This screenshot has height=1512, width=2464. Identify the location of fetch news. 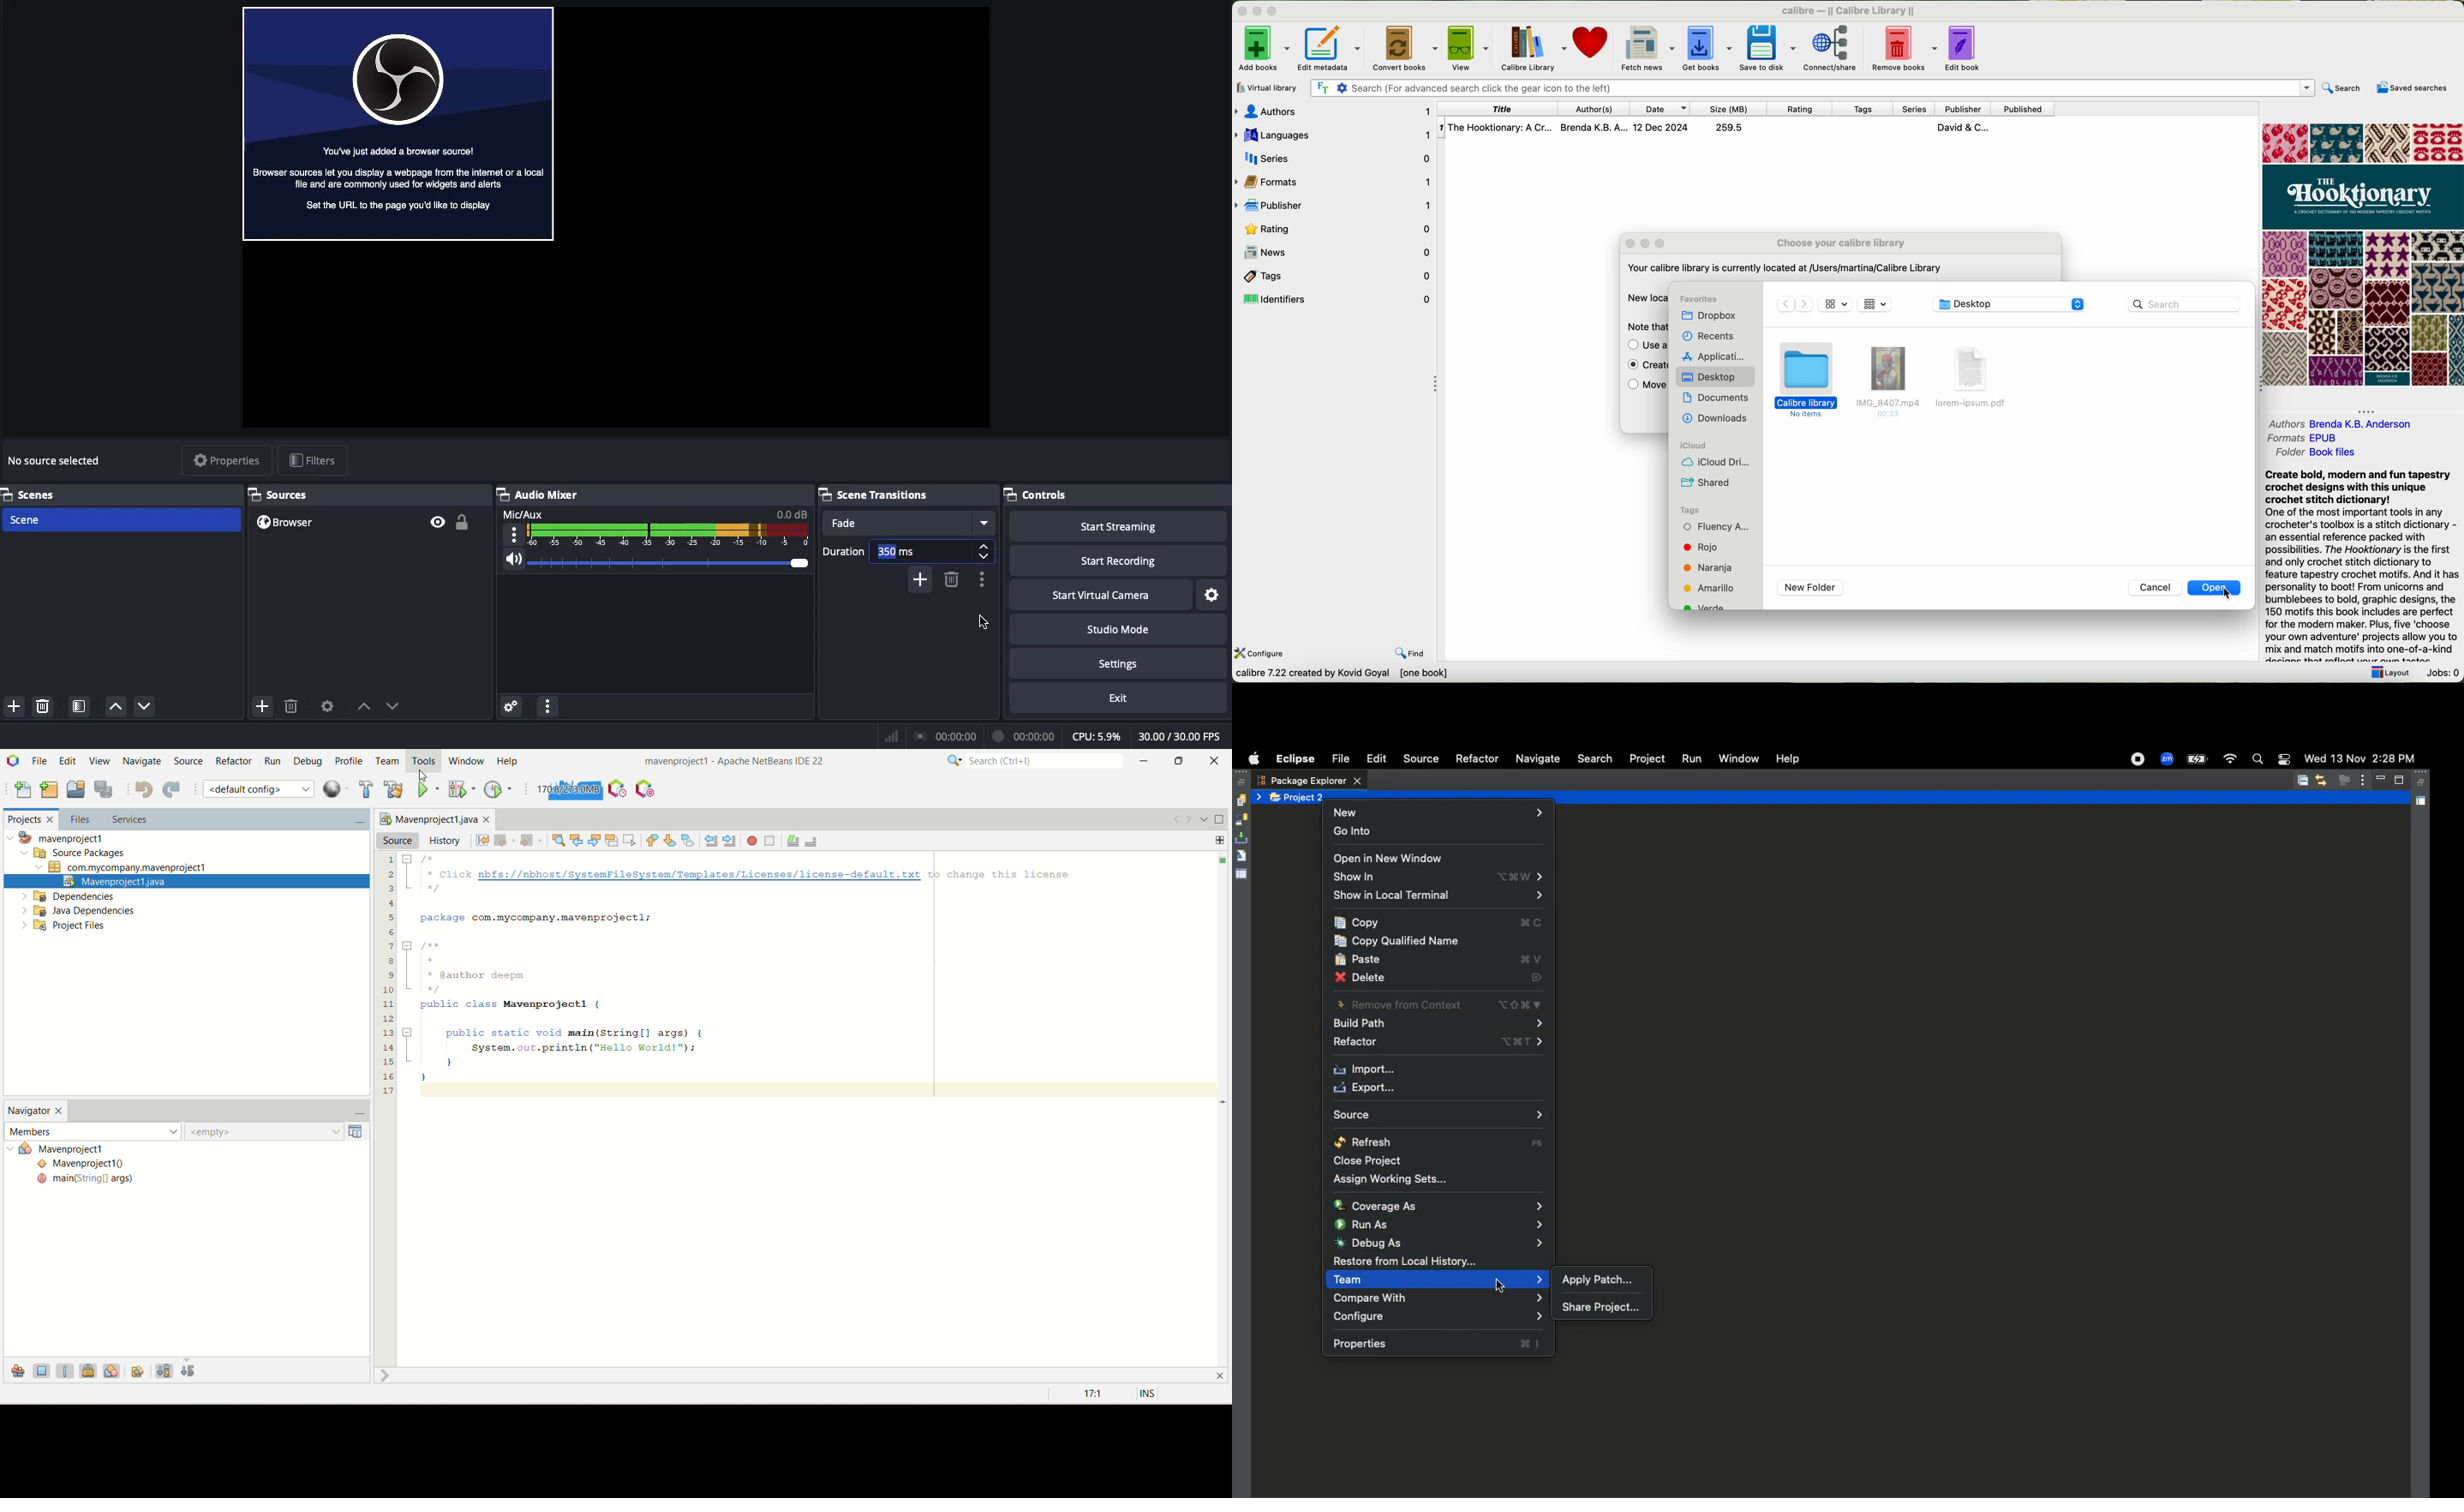
(1649, 49).